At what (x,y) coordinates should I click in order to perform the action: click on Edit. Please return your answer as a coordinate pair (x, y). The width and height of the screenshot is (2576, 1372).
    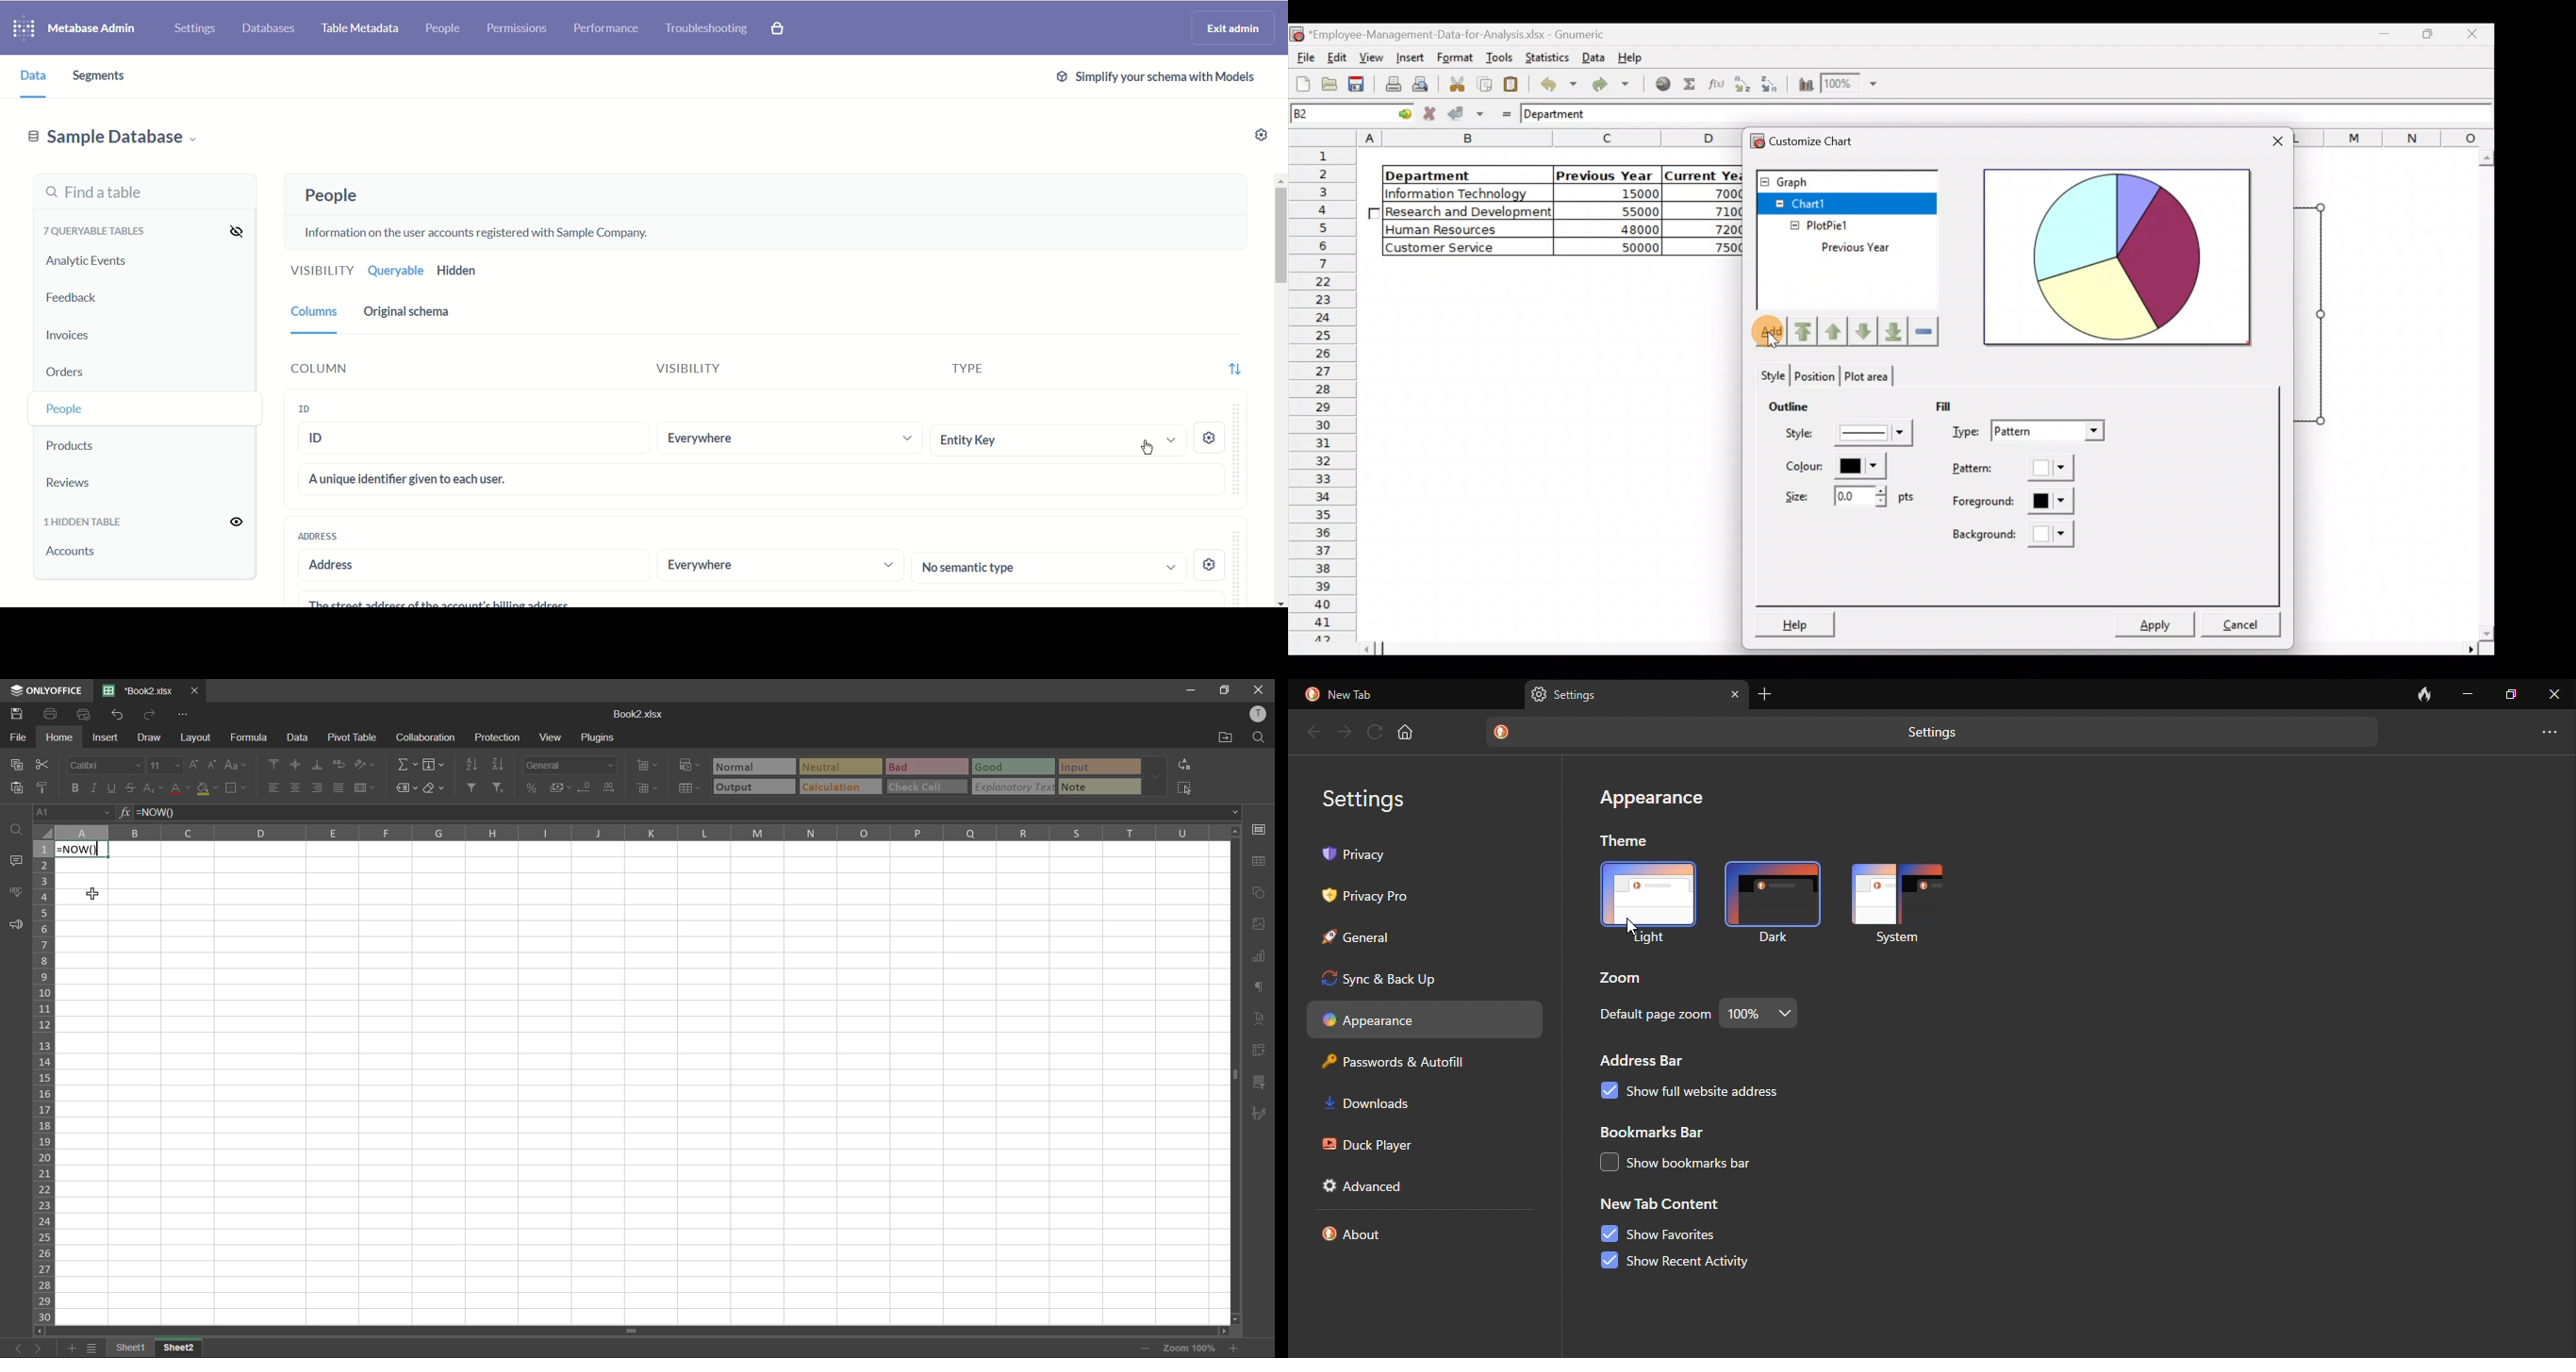
    Looking at the image, I should click on (1338, 56).